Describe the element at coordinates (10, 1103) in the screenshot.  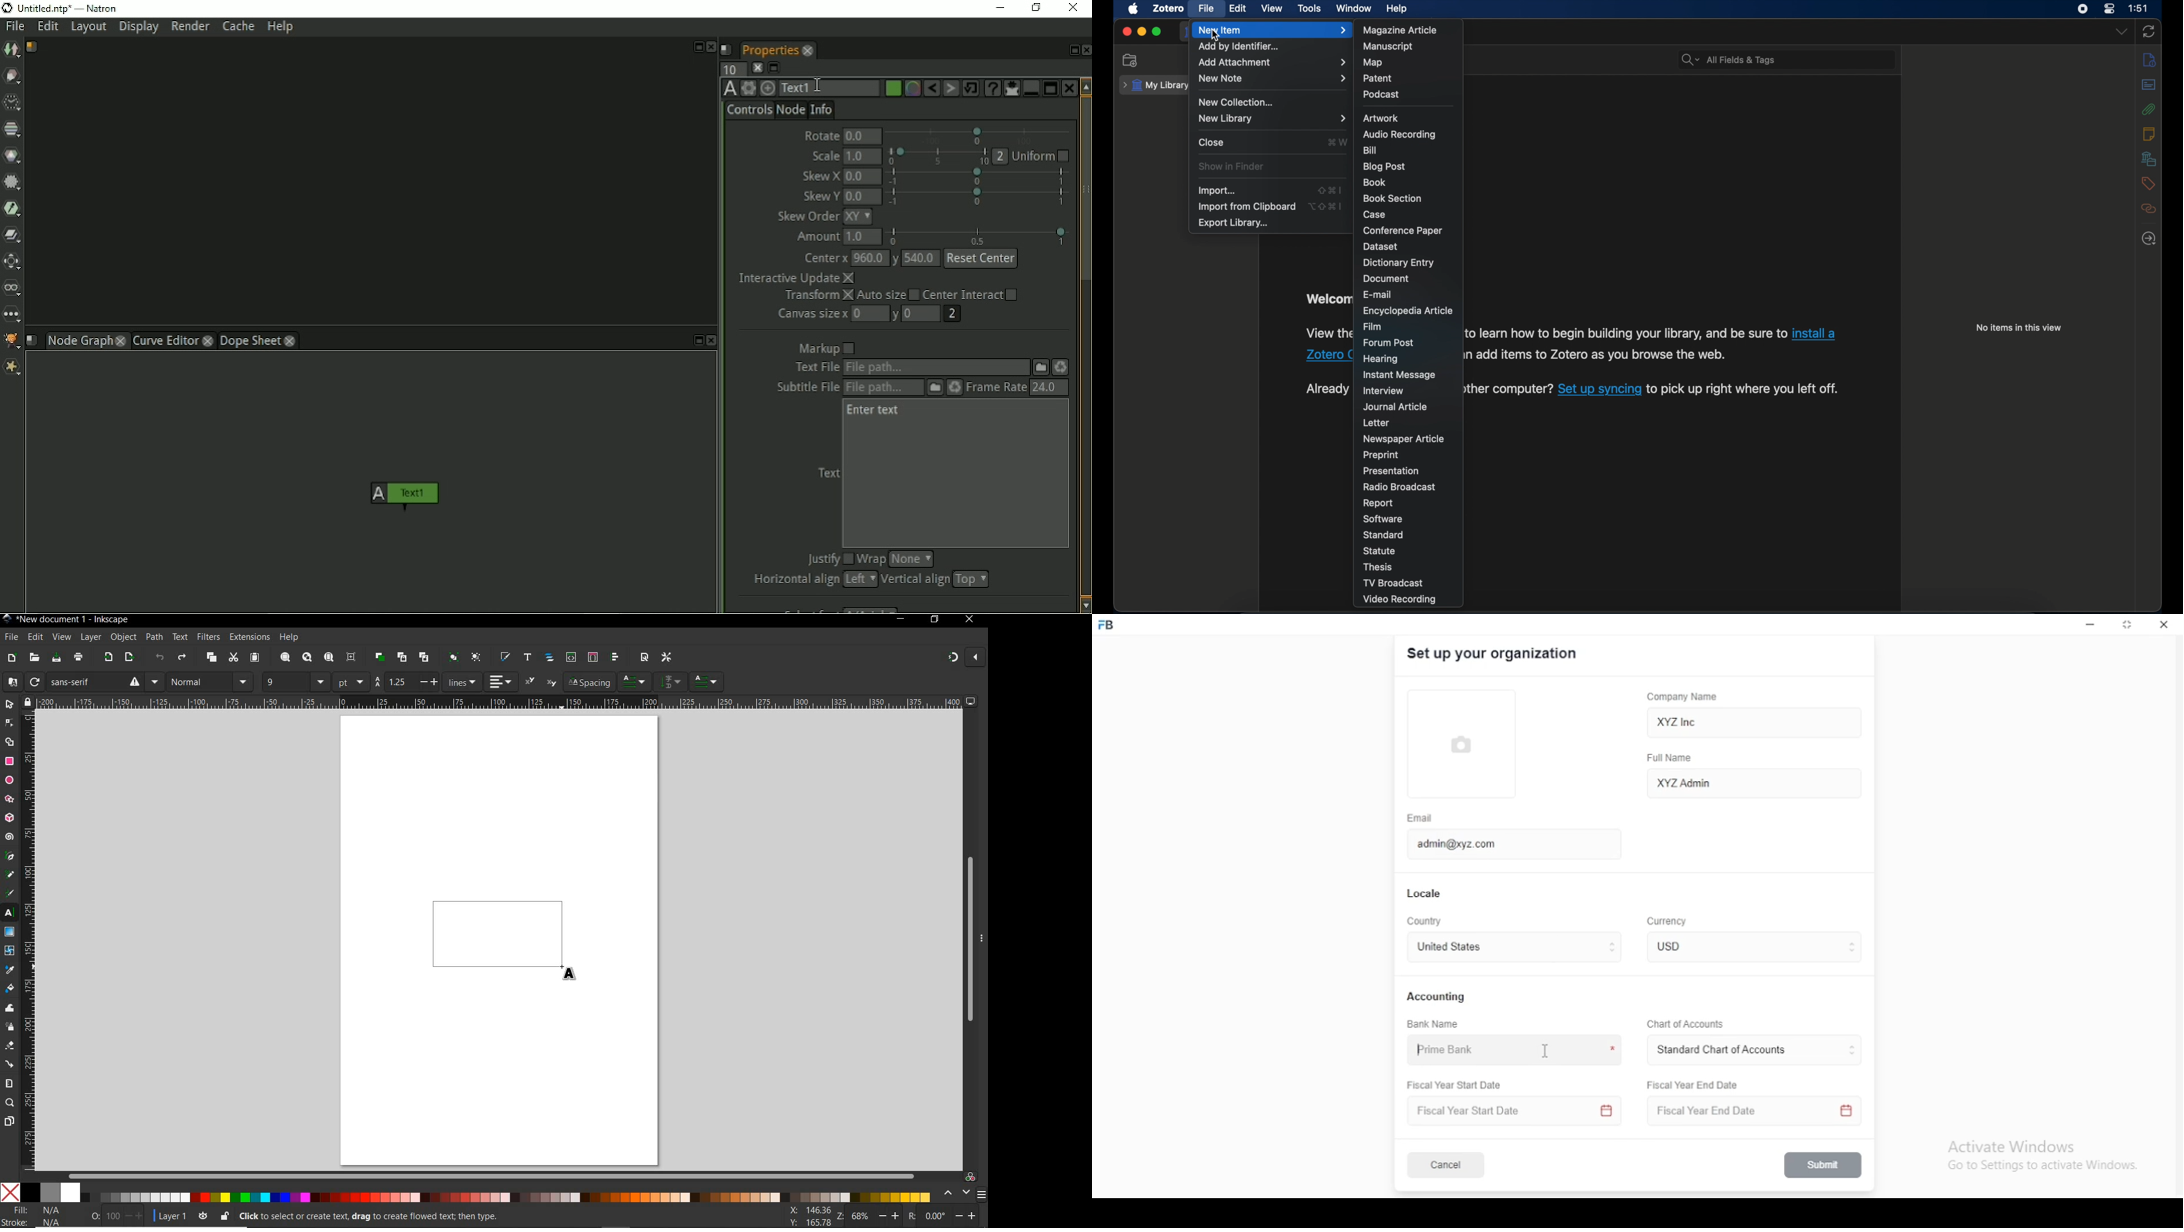
I see `zoom tool` at that location.